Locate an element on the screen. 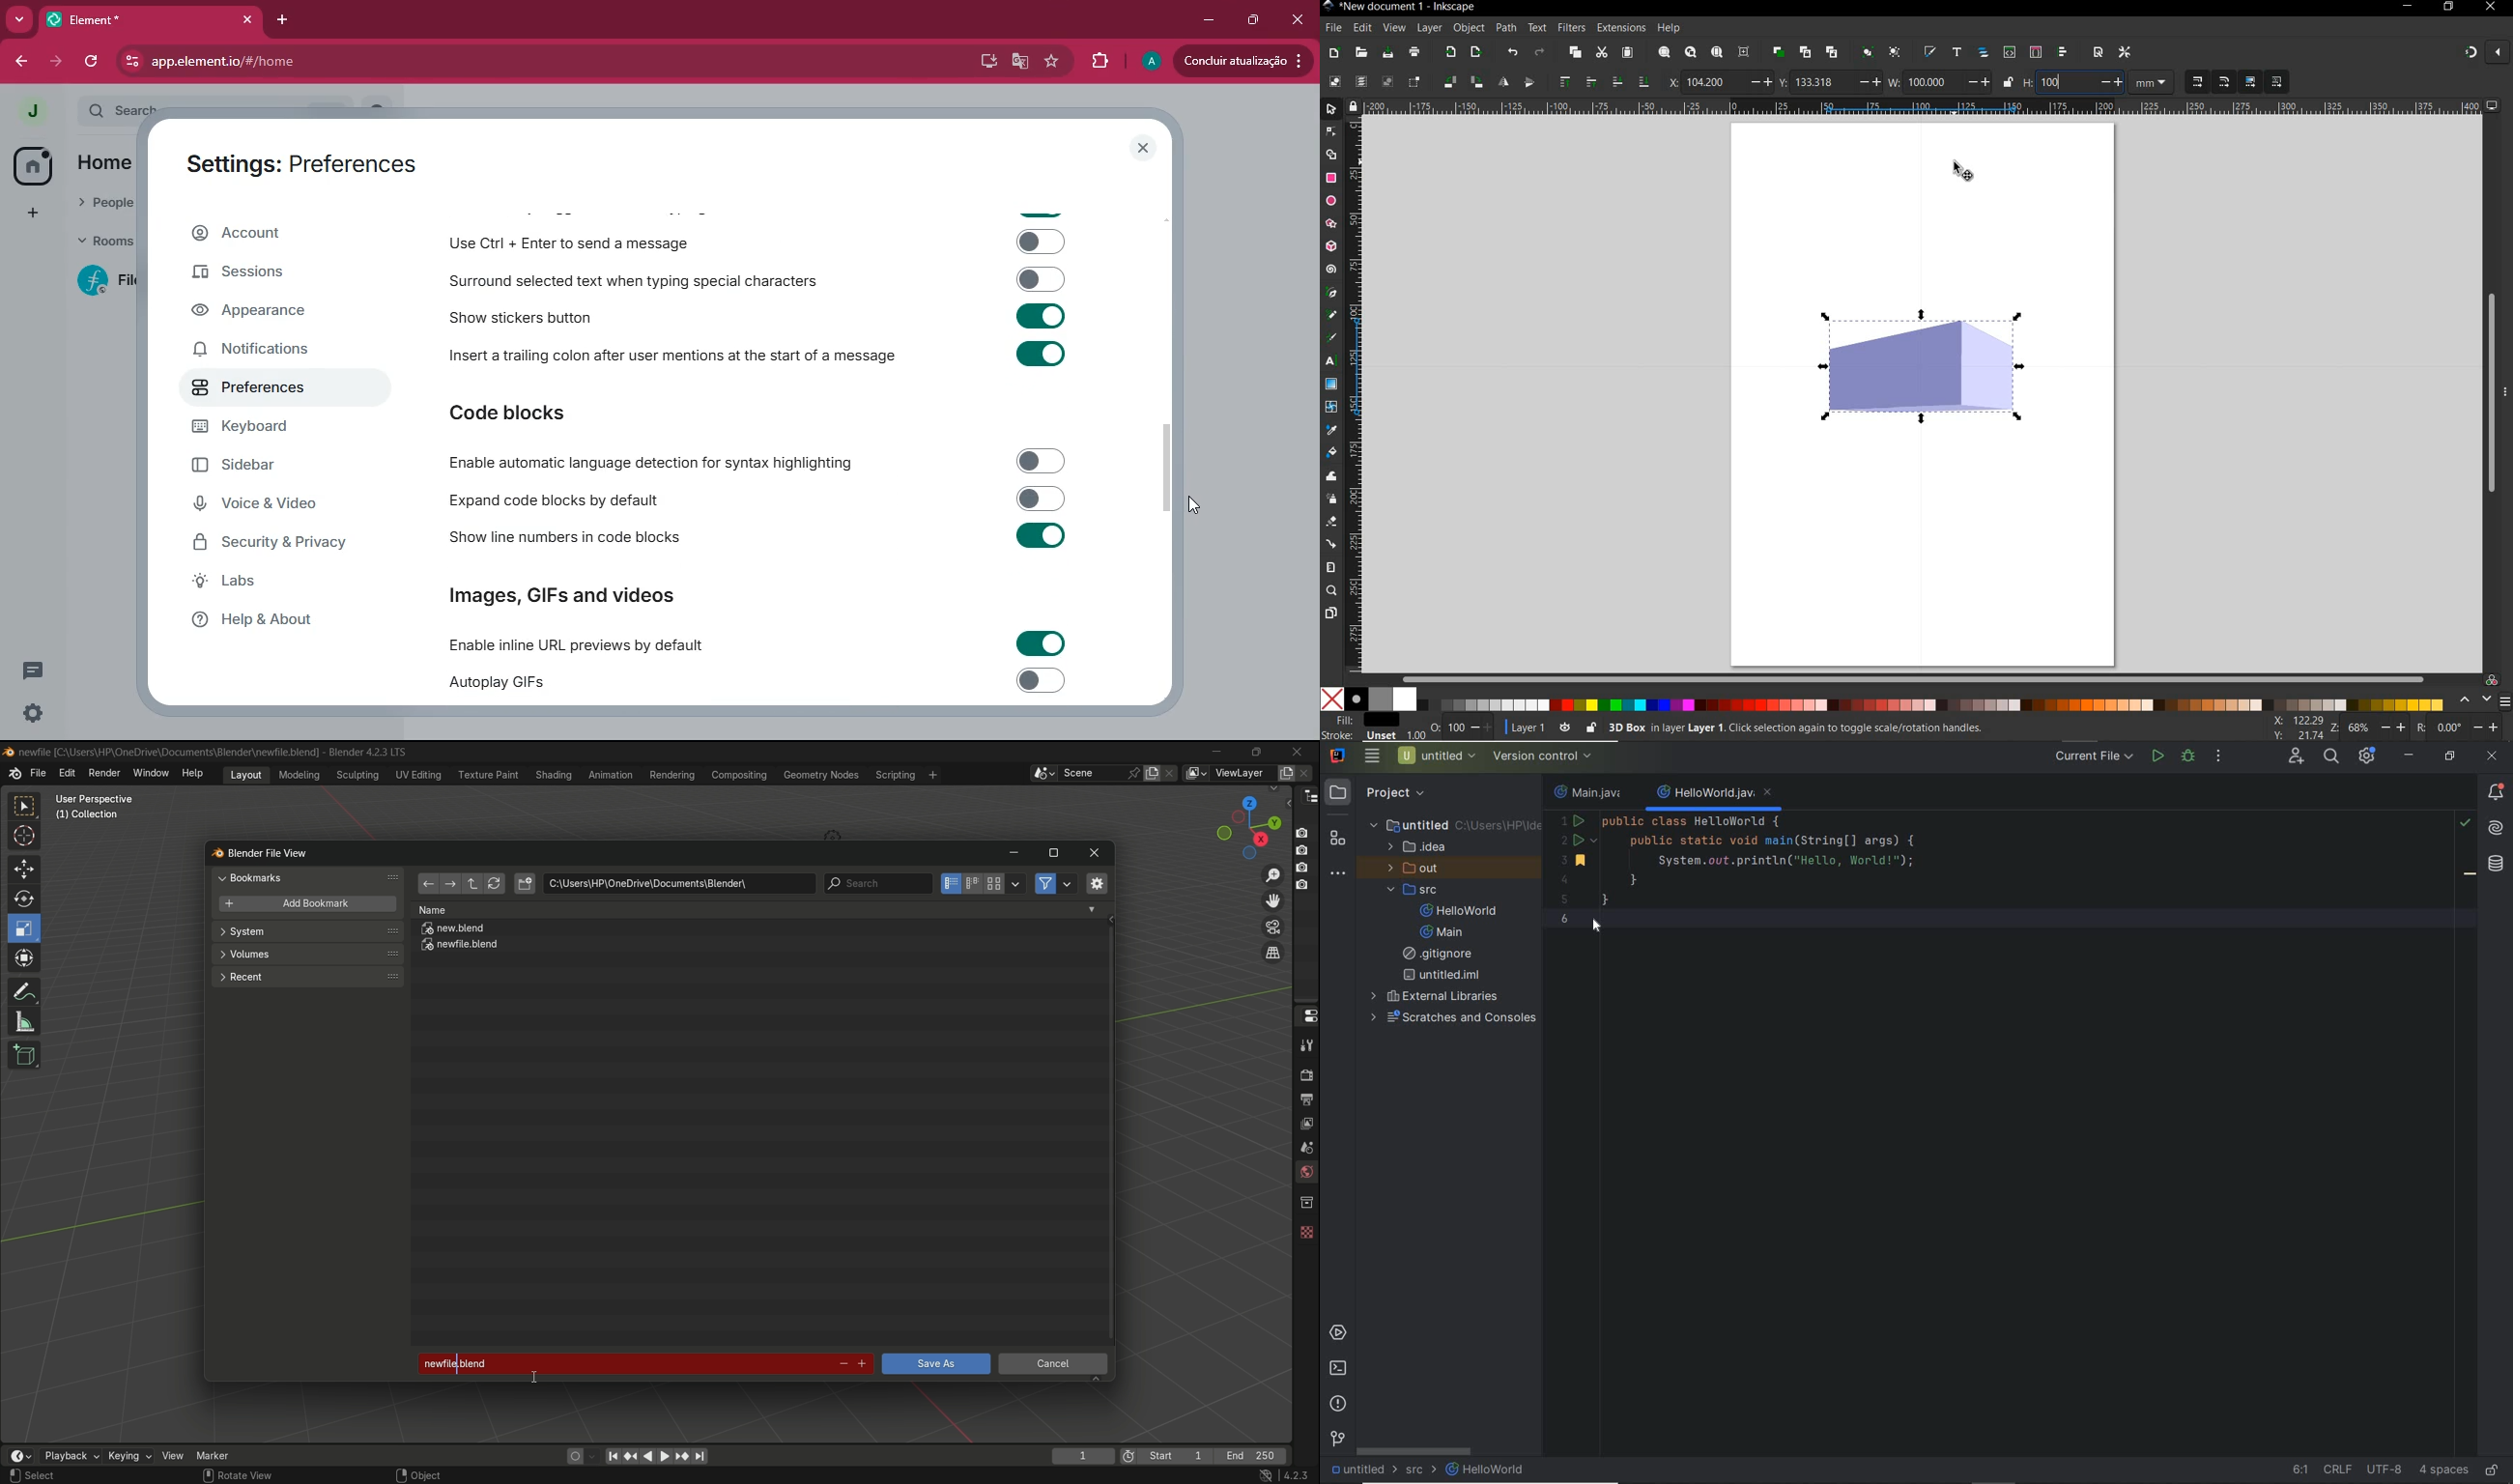  code blocks  is located at coordinates (521, 414).